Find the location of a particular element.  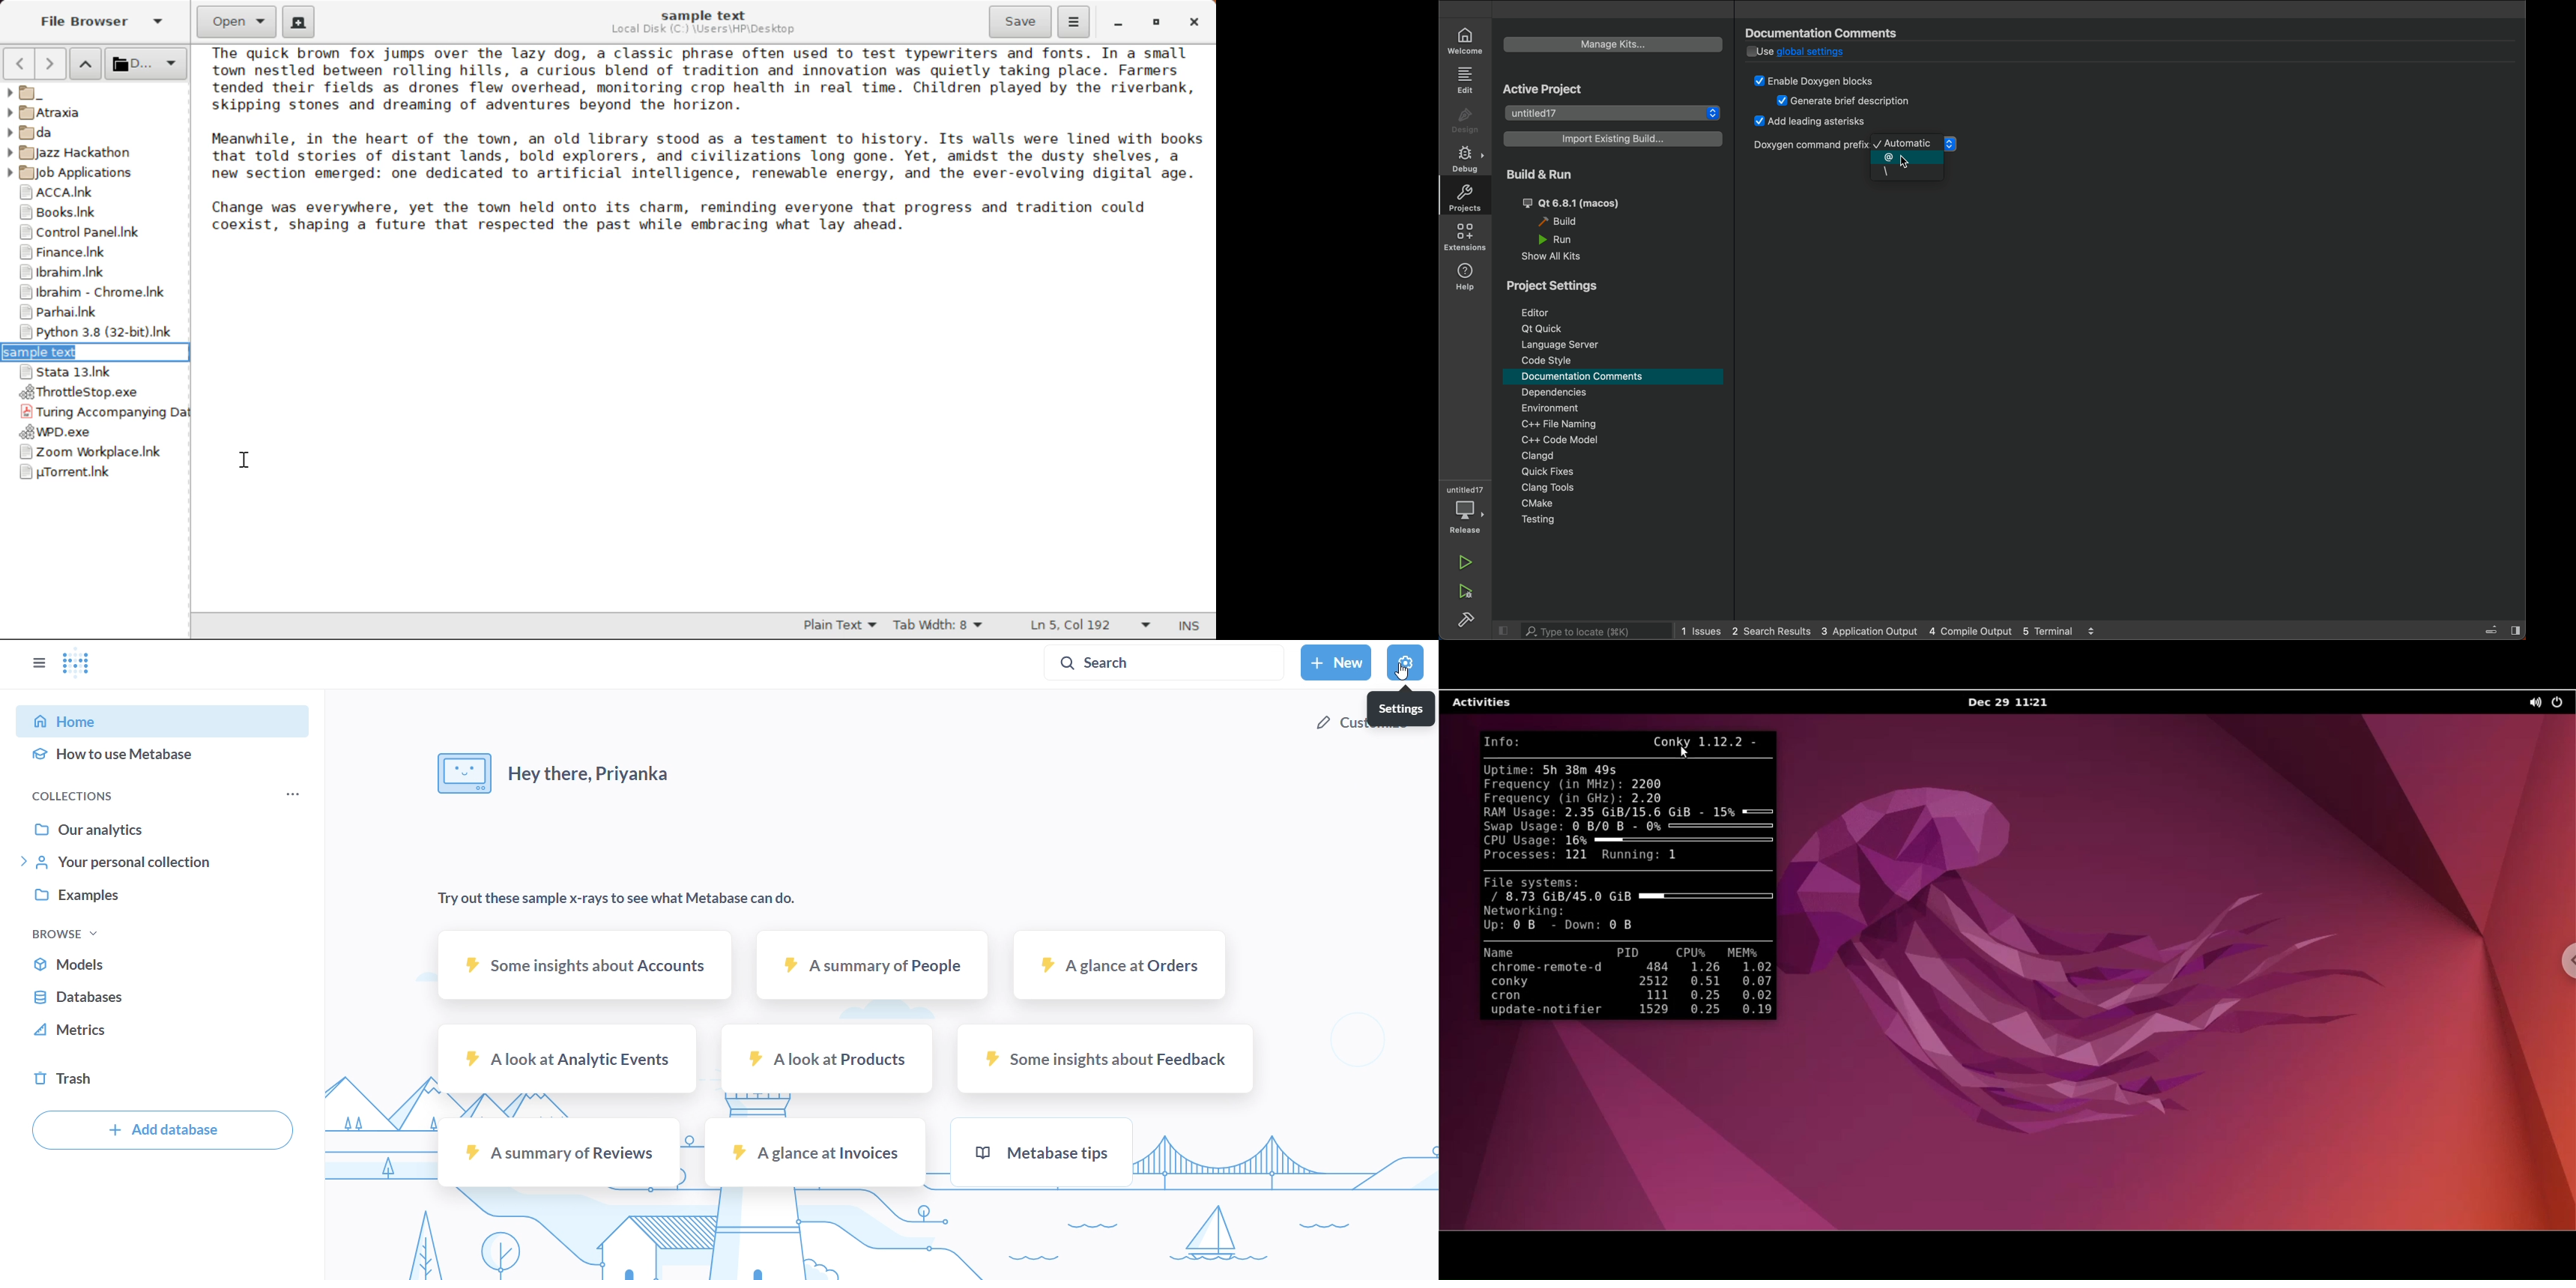

generate description  is located at coordinates (1846, 102).